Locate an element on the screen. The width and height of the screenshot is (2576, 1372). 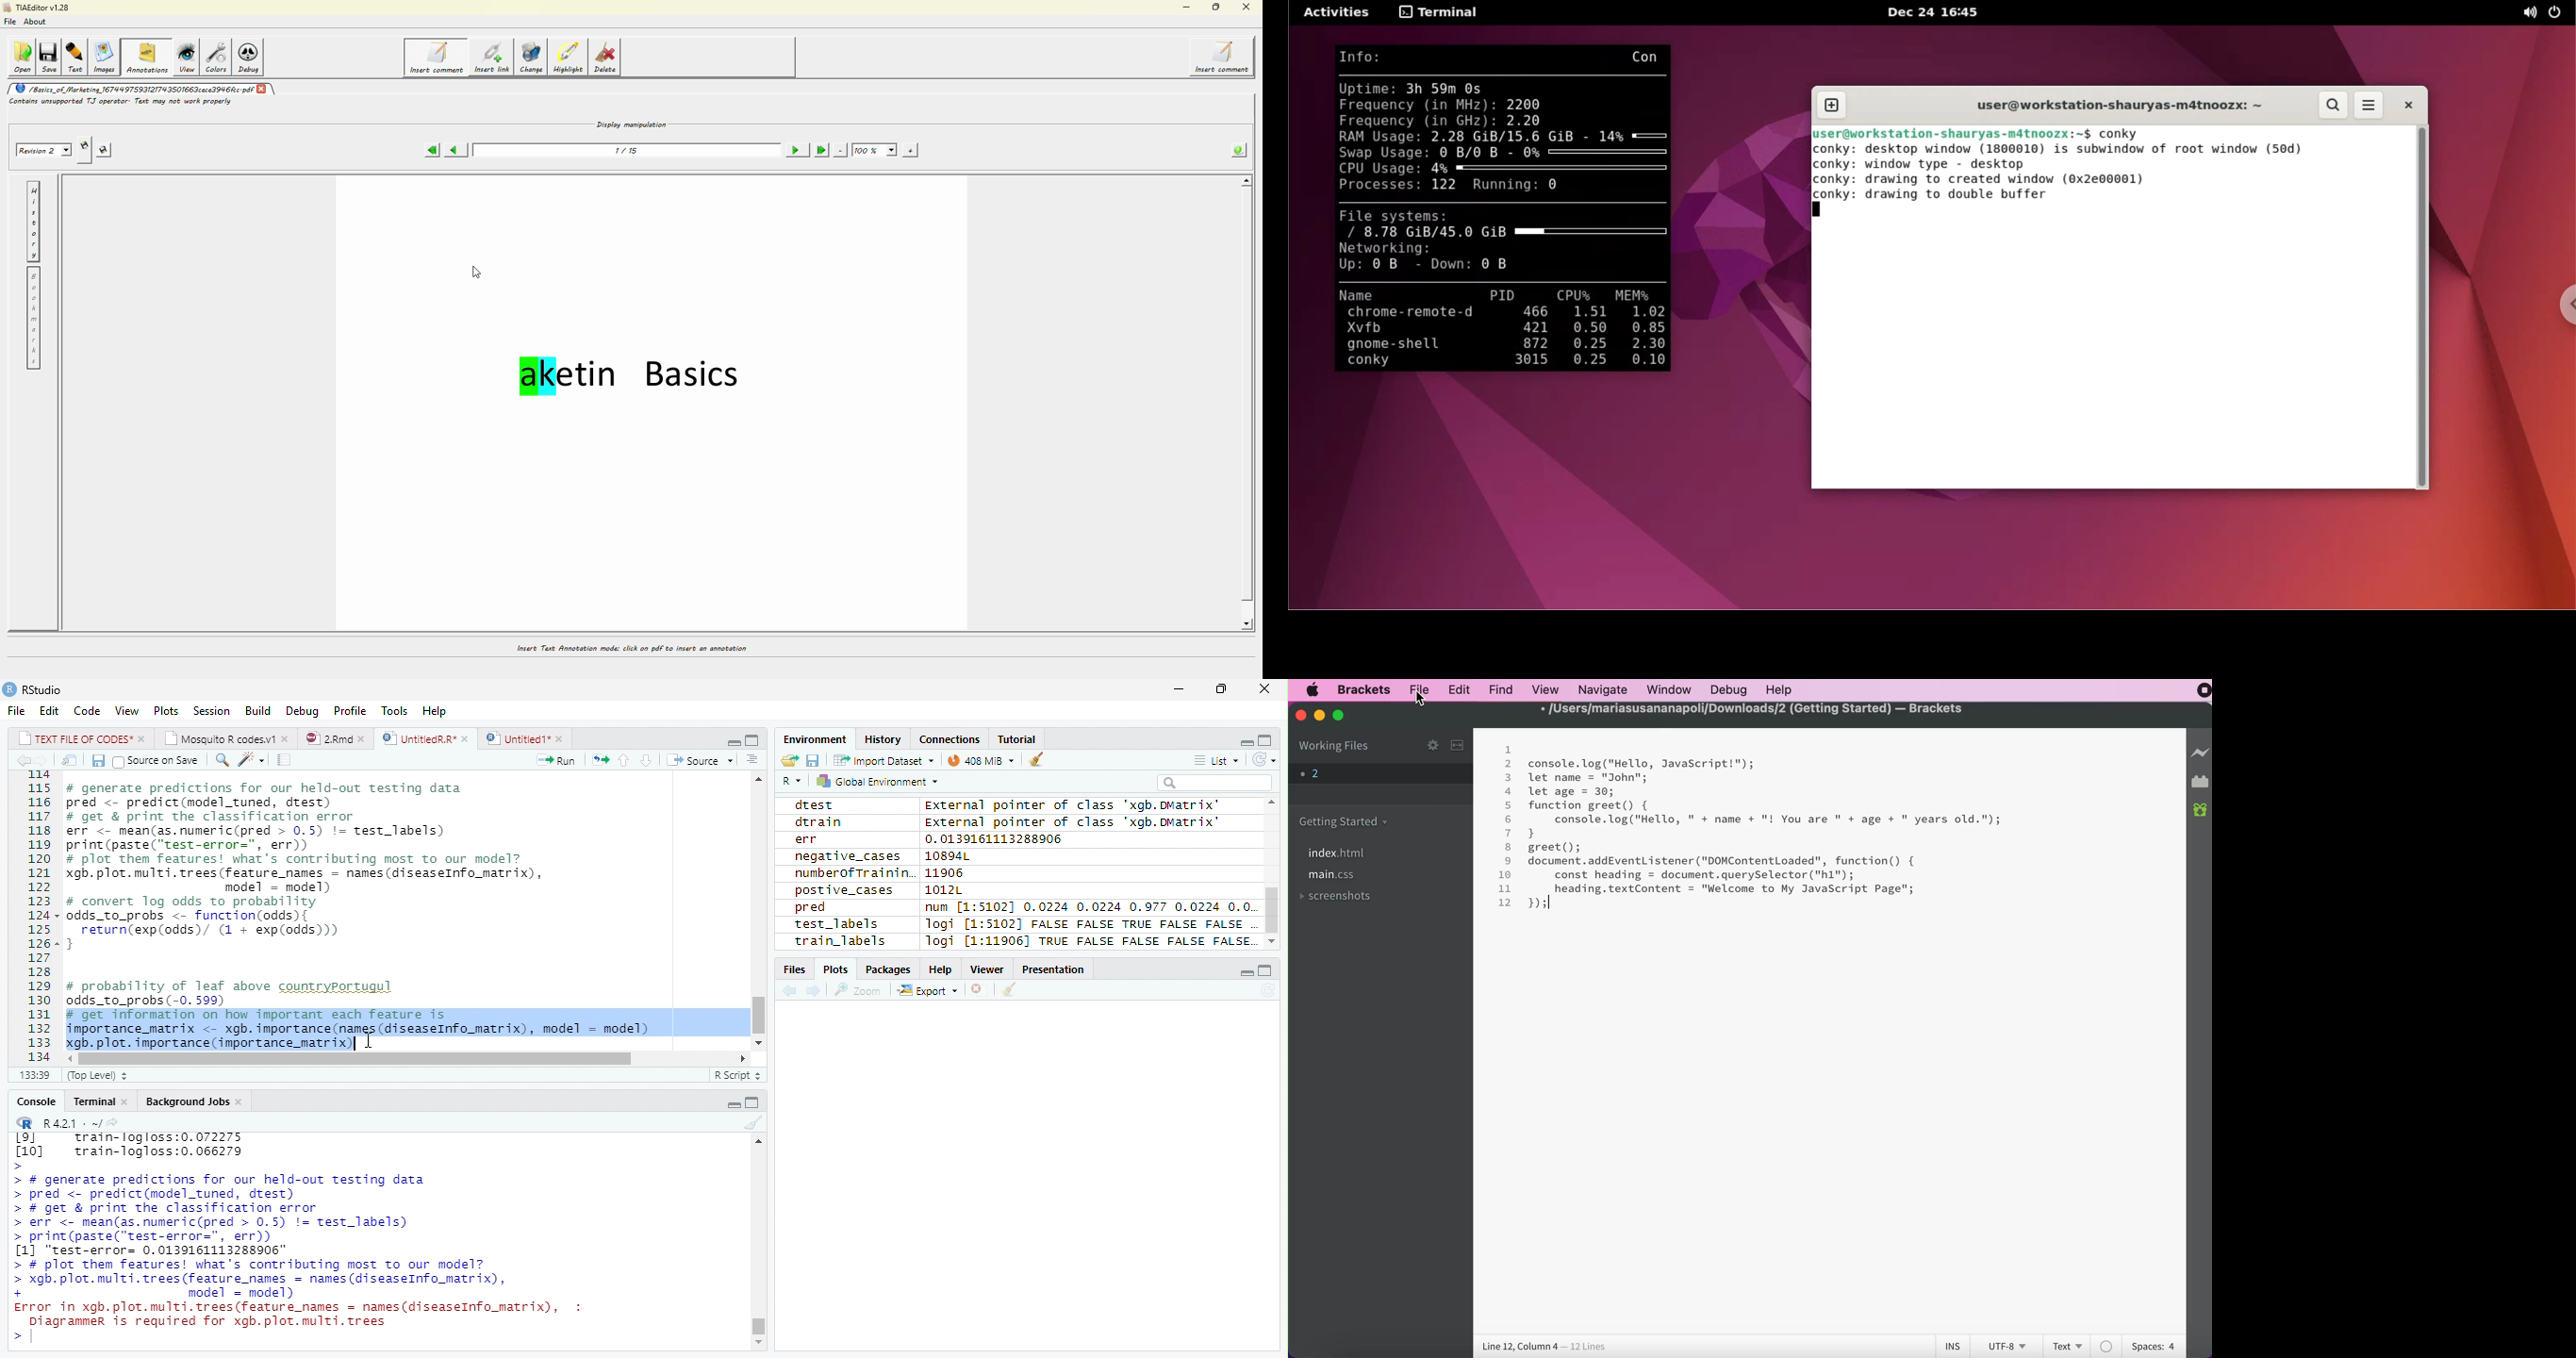
2 is located at coordinates (1367, 774).